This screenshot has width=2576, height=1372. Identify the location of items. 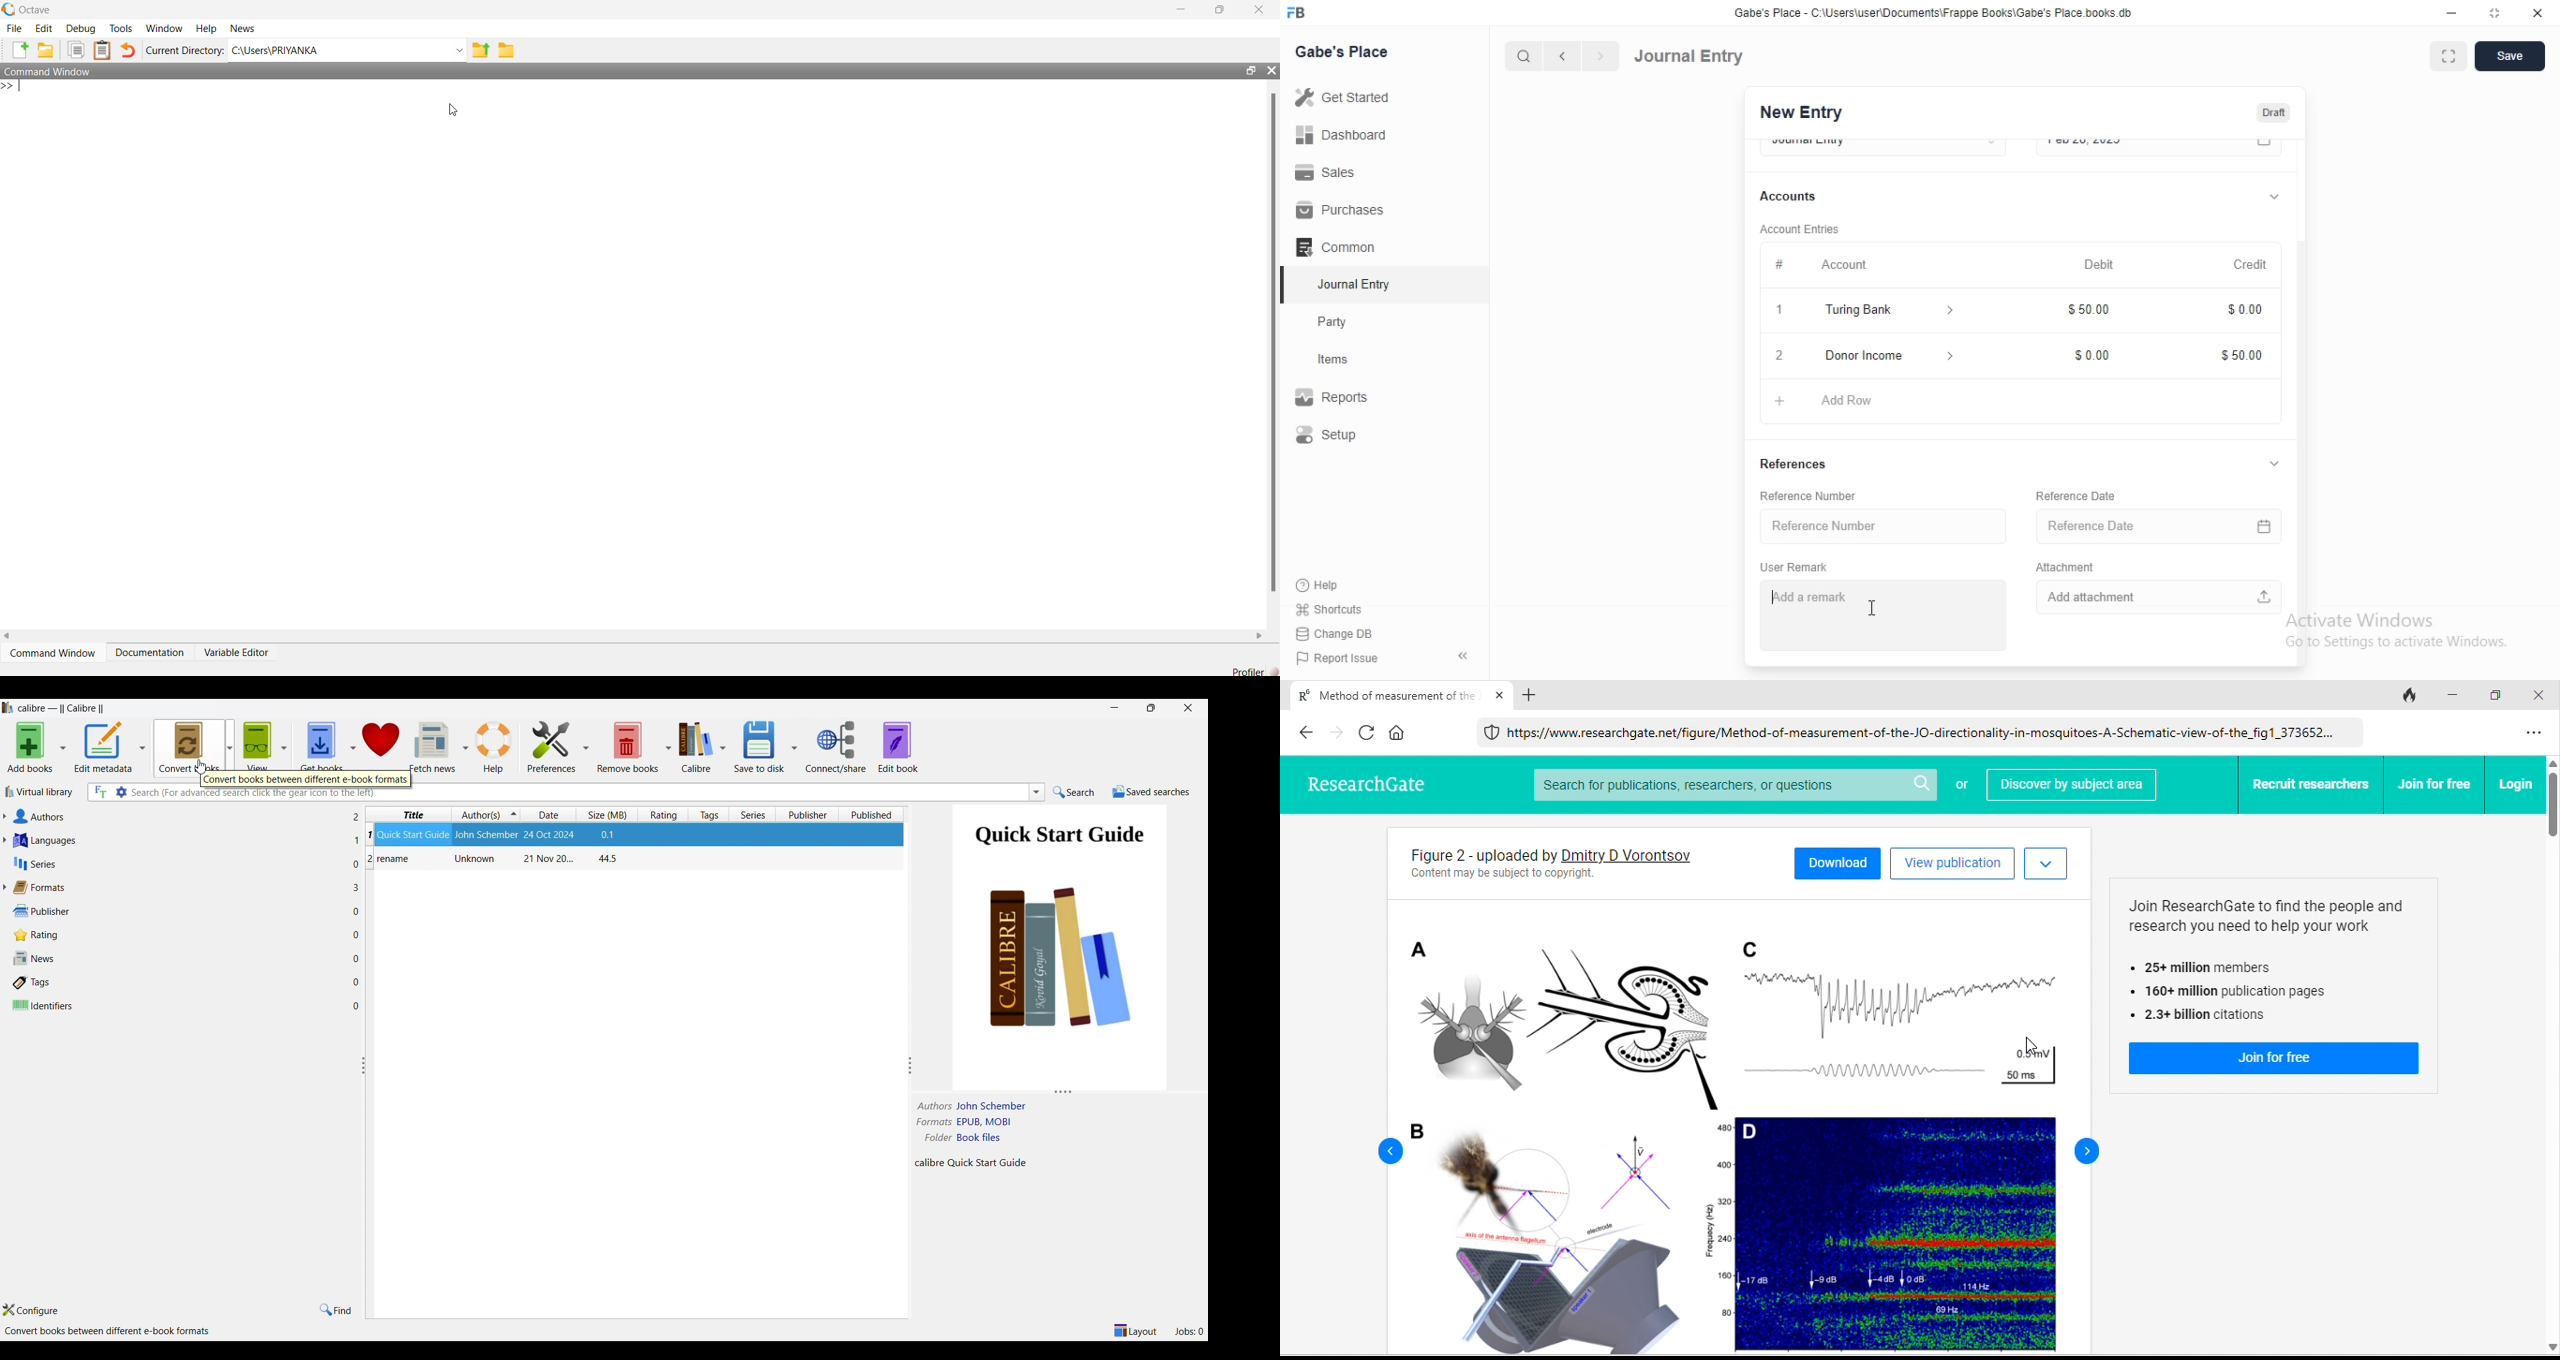
(1346, 361).